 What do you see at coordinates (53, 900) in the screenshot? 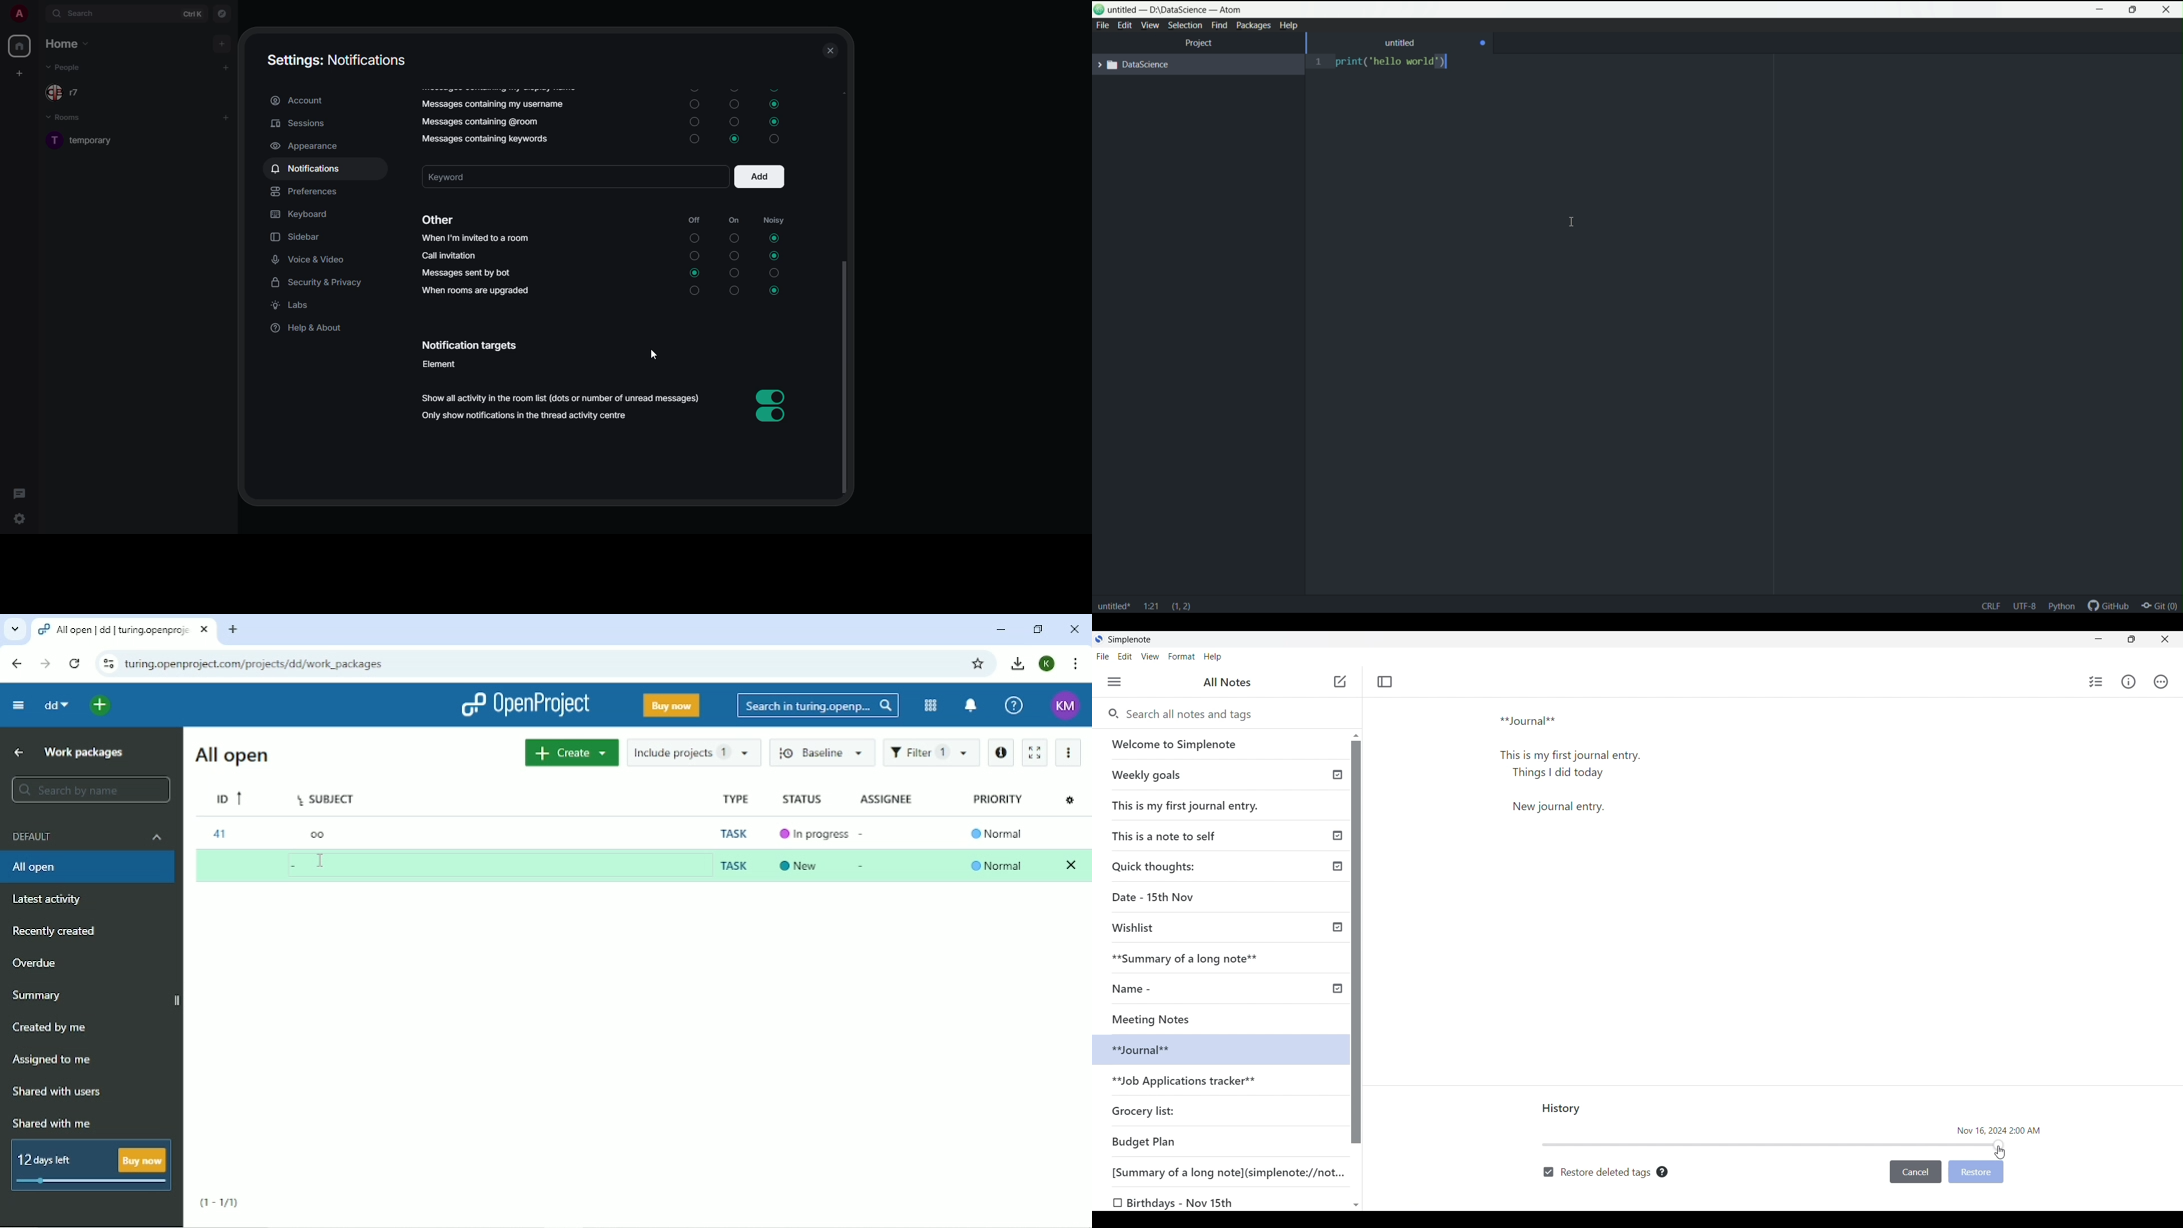
I see `Latest activity` at bounding box center [53, 900].